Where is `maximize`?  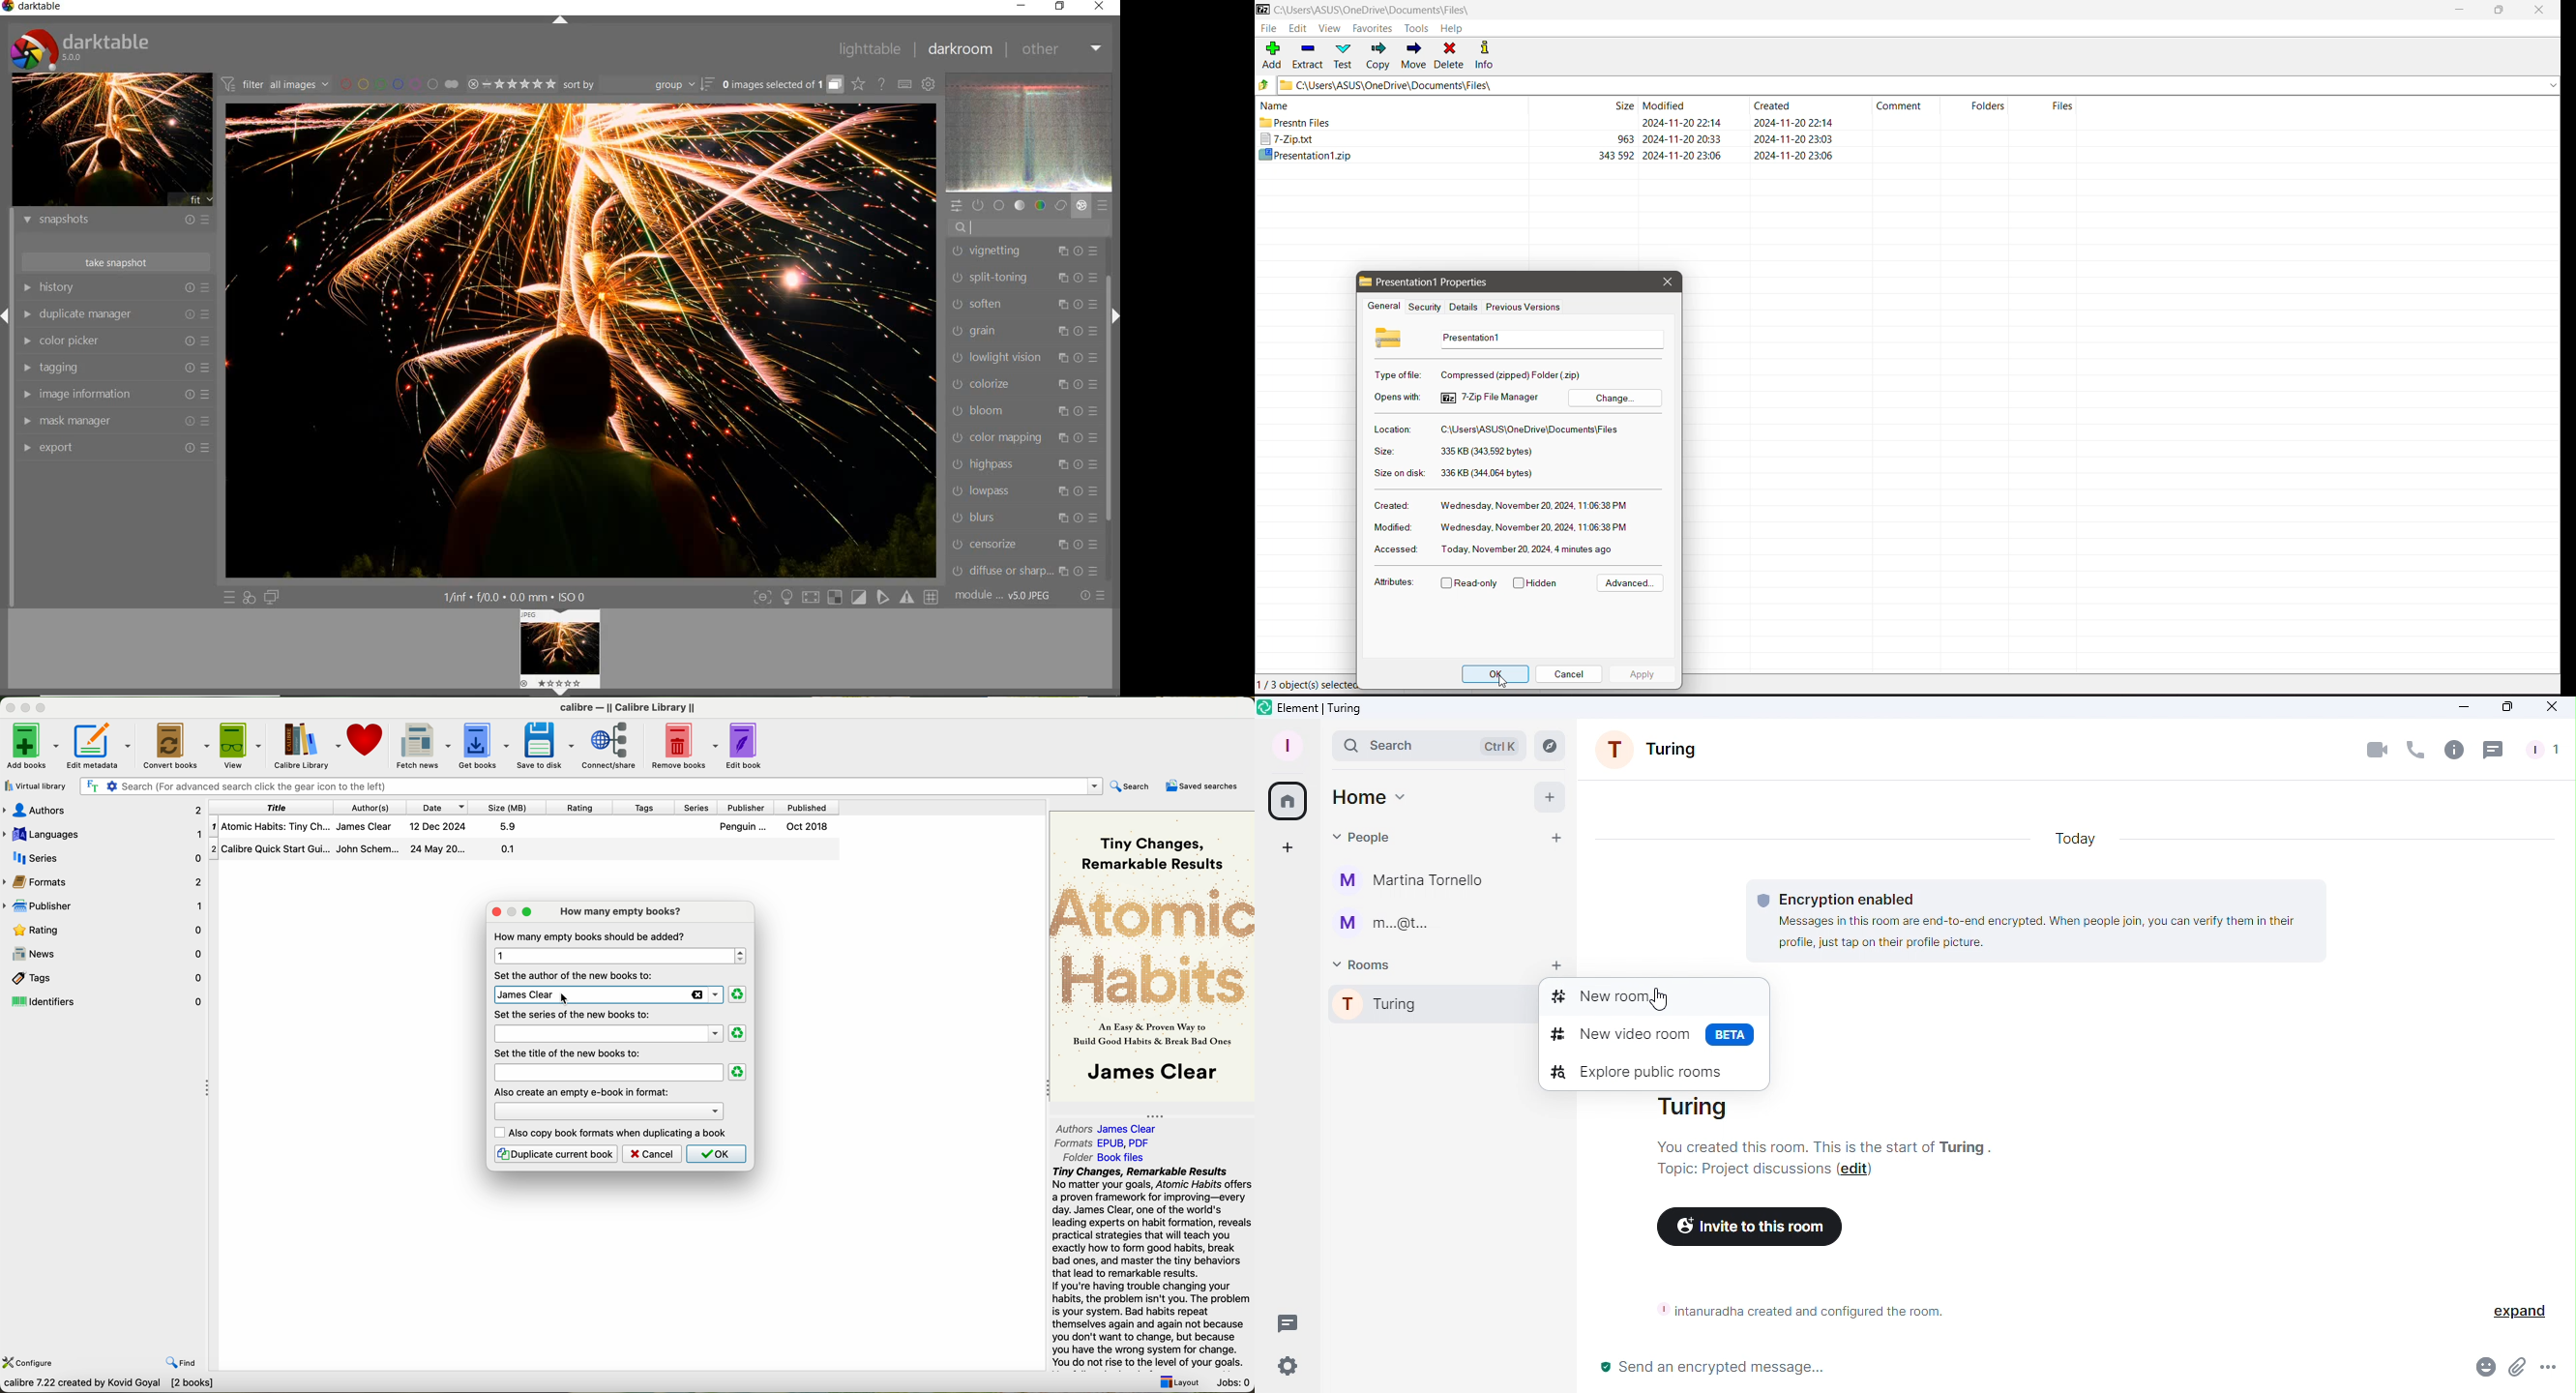
maximize is located at coordinates (528, 912).